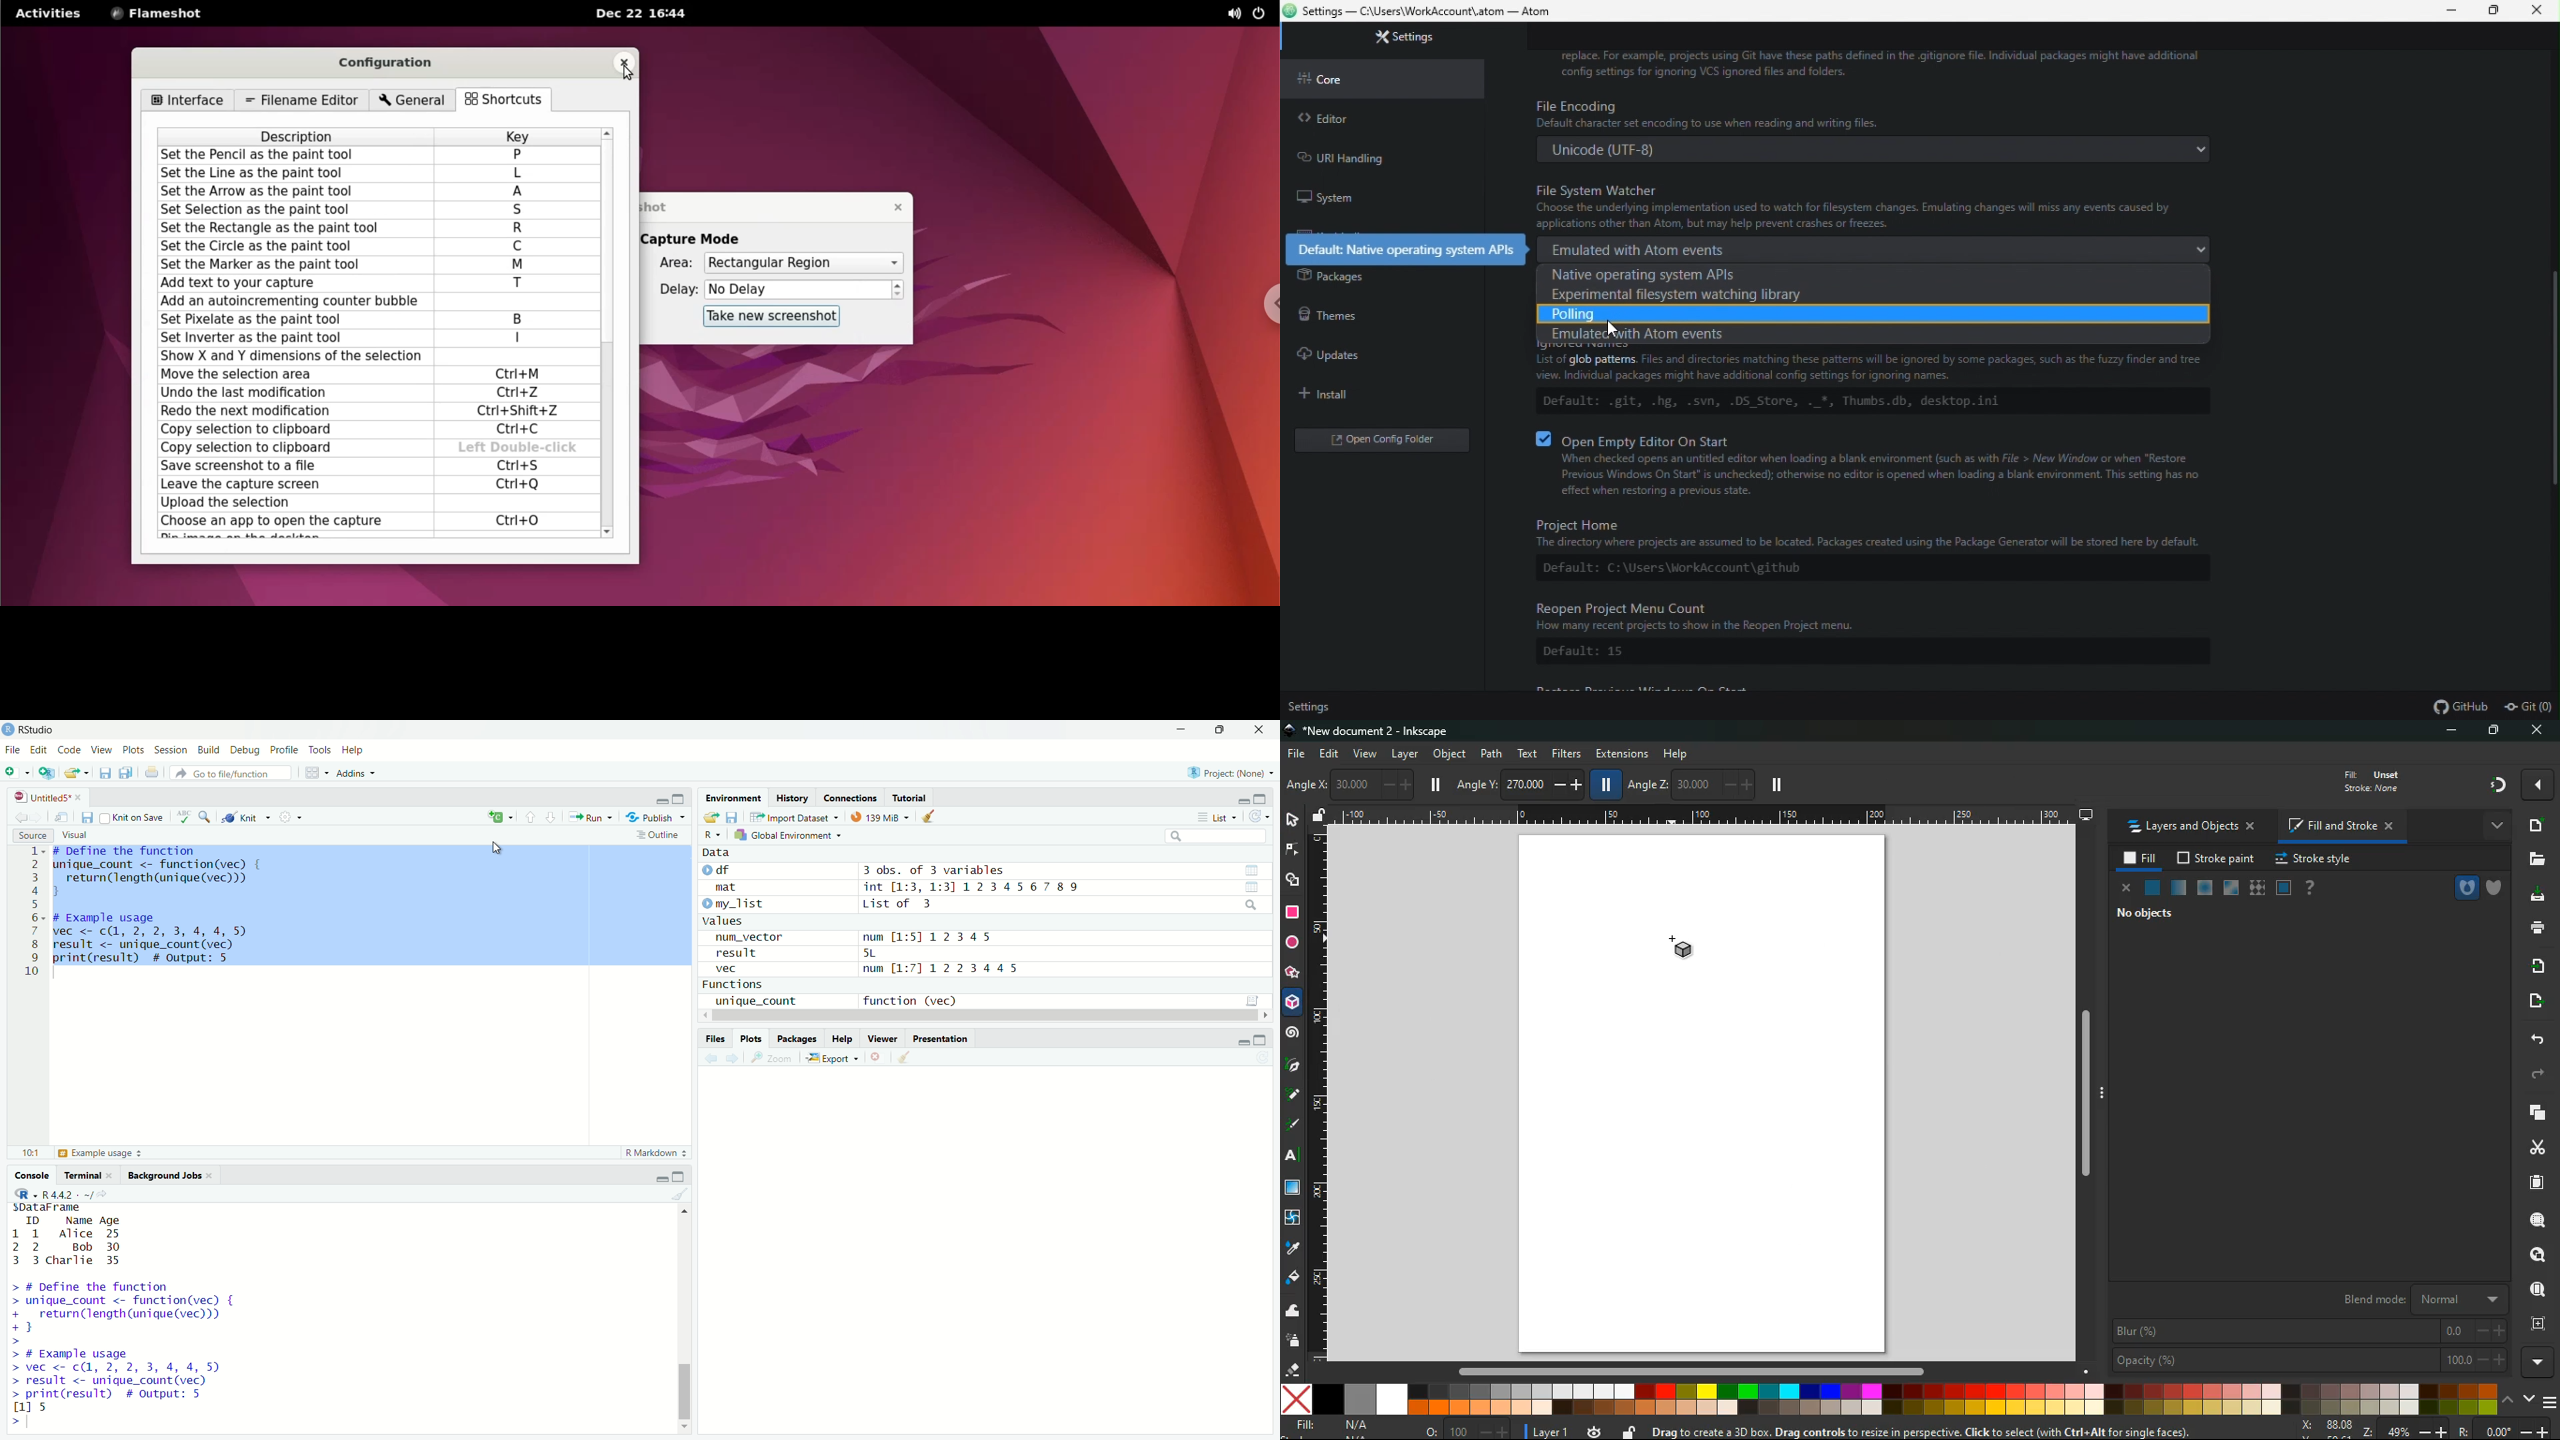 The height and width of the screenshot is (1456, 2576). What do you see at coordinates (885, 1039) in the screenshot?
I see `Viewer` at bounding box center [885, 1039].